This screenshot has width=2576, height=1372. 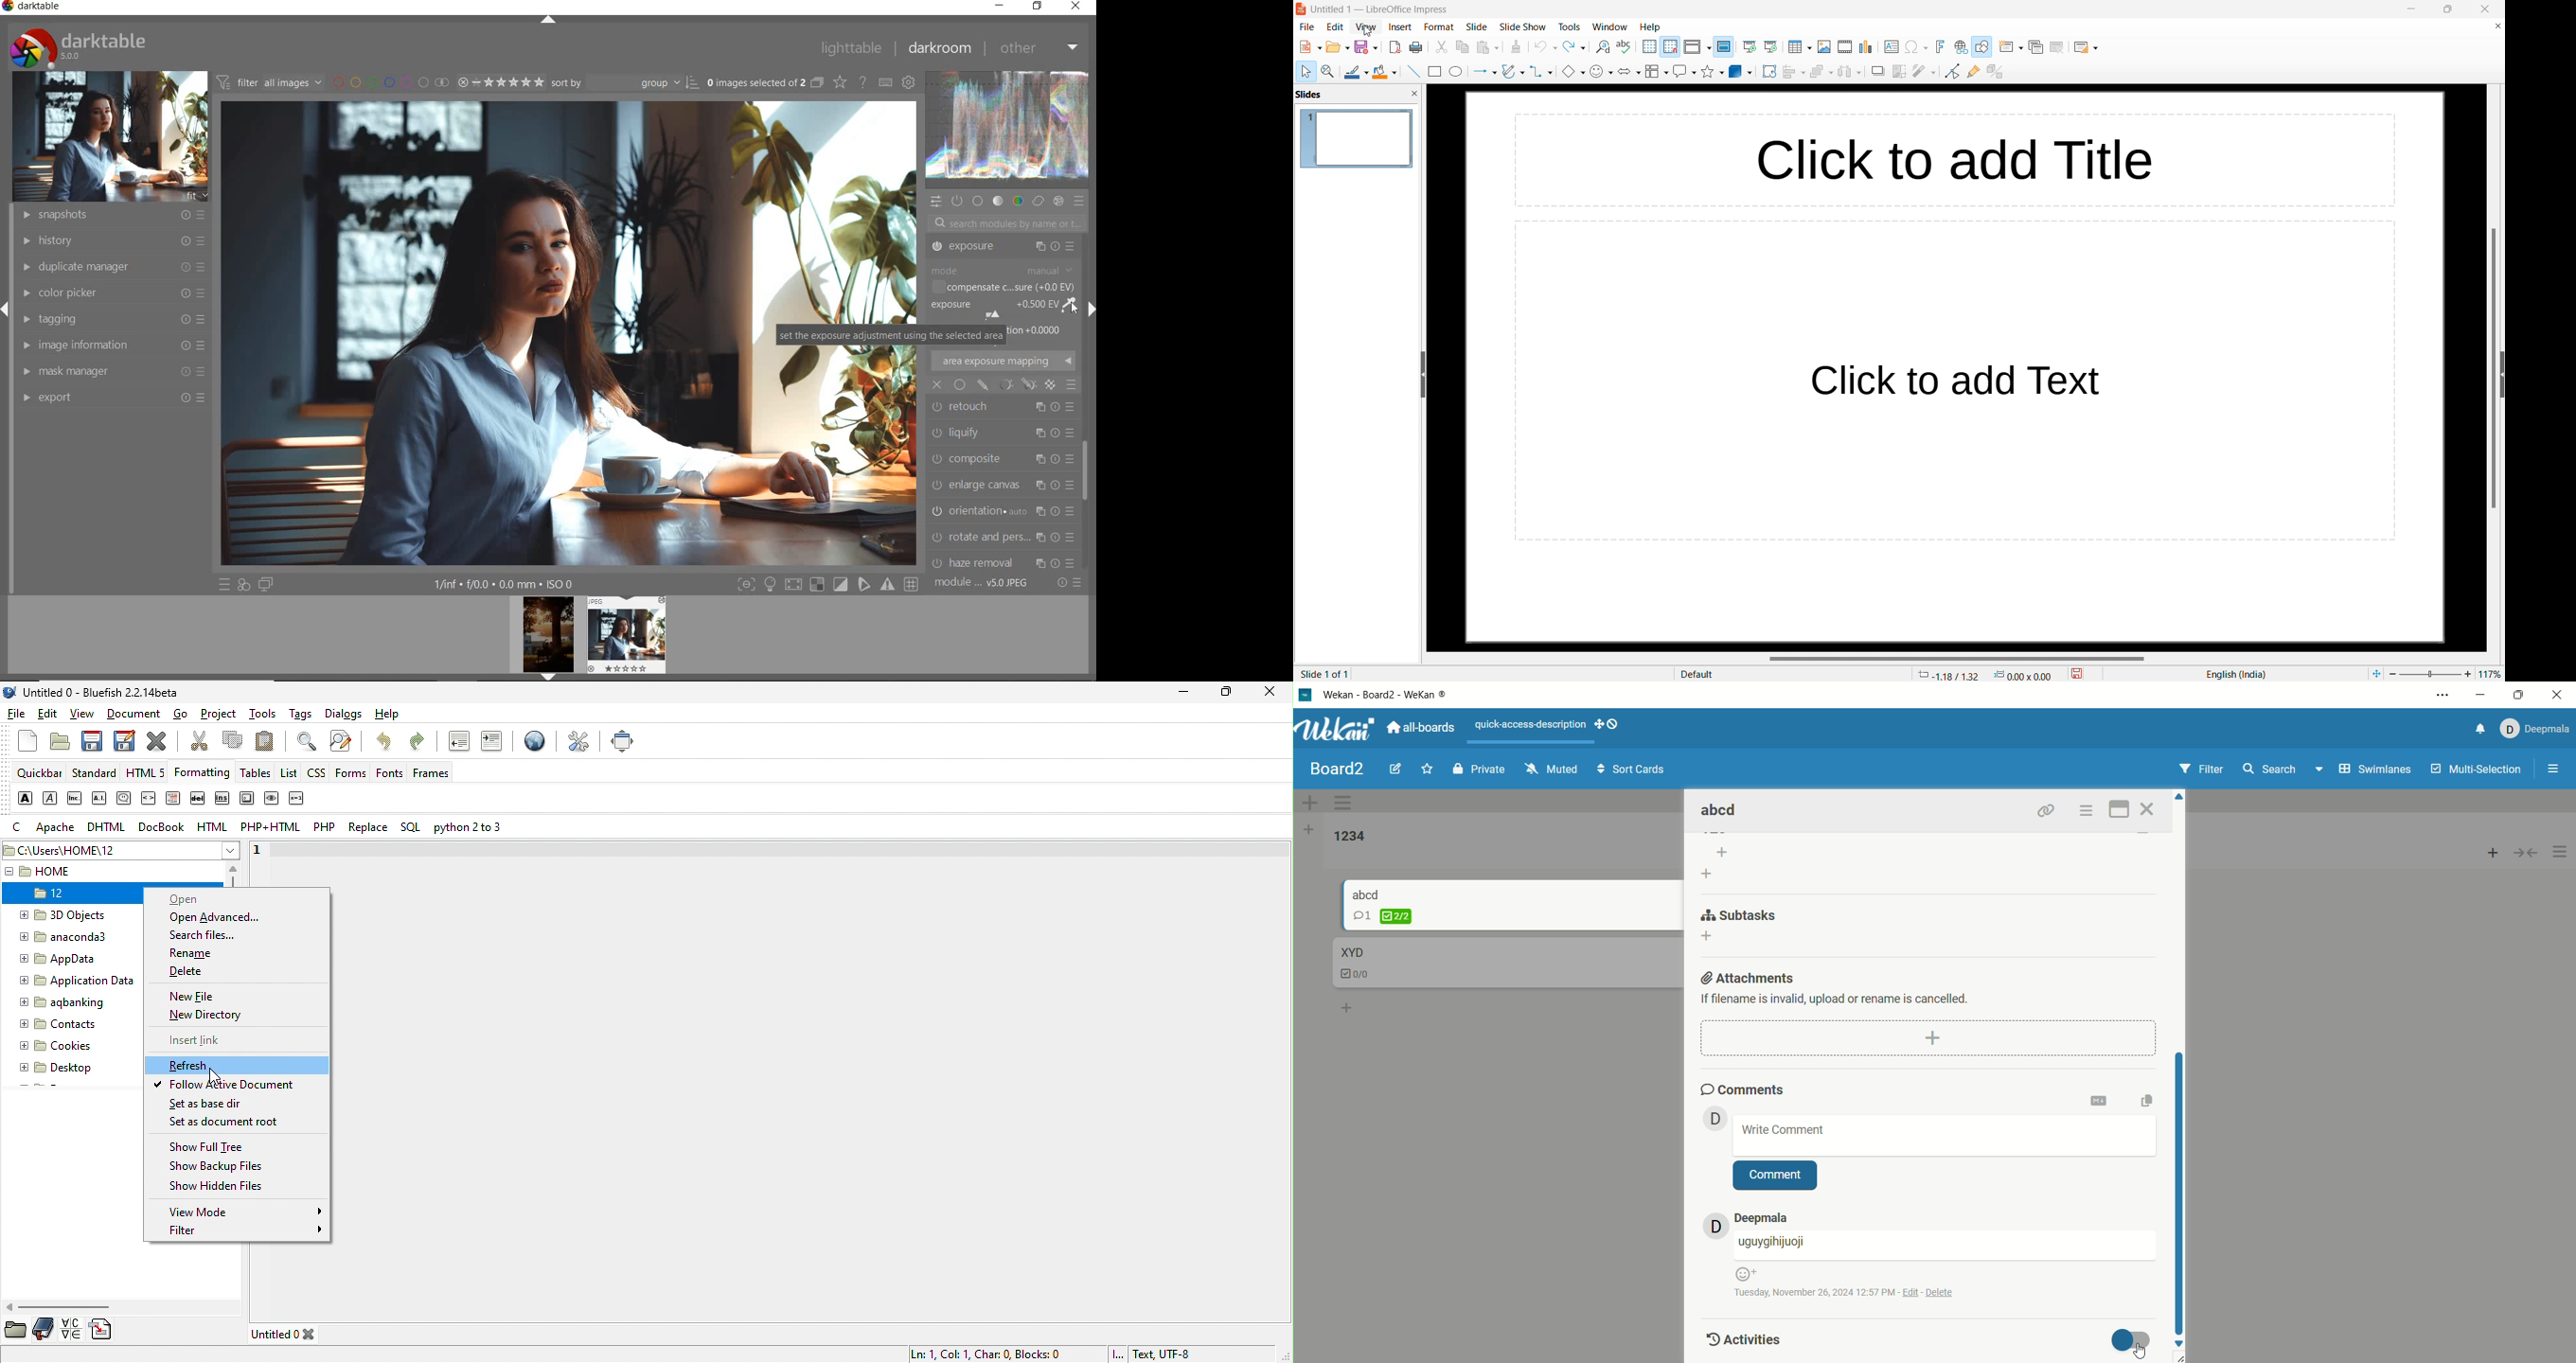 What do you see at coordinates (1484, 72) in the screenshot?
I see `lines and arrows` at bounding box center [1484, 72].